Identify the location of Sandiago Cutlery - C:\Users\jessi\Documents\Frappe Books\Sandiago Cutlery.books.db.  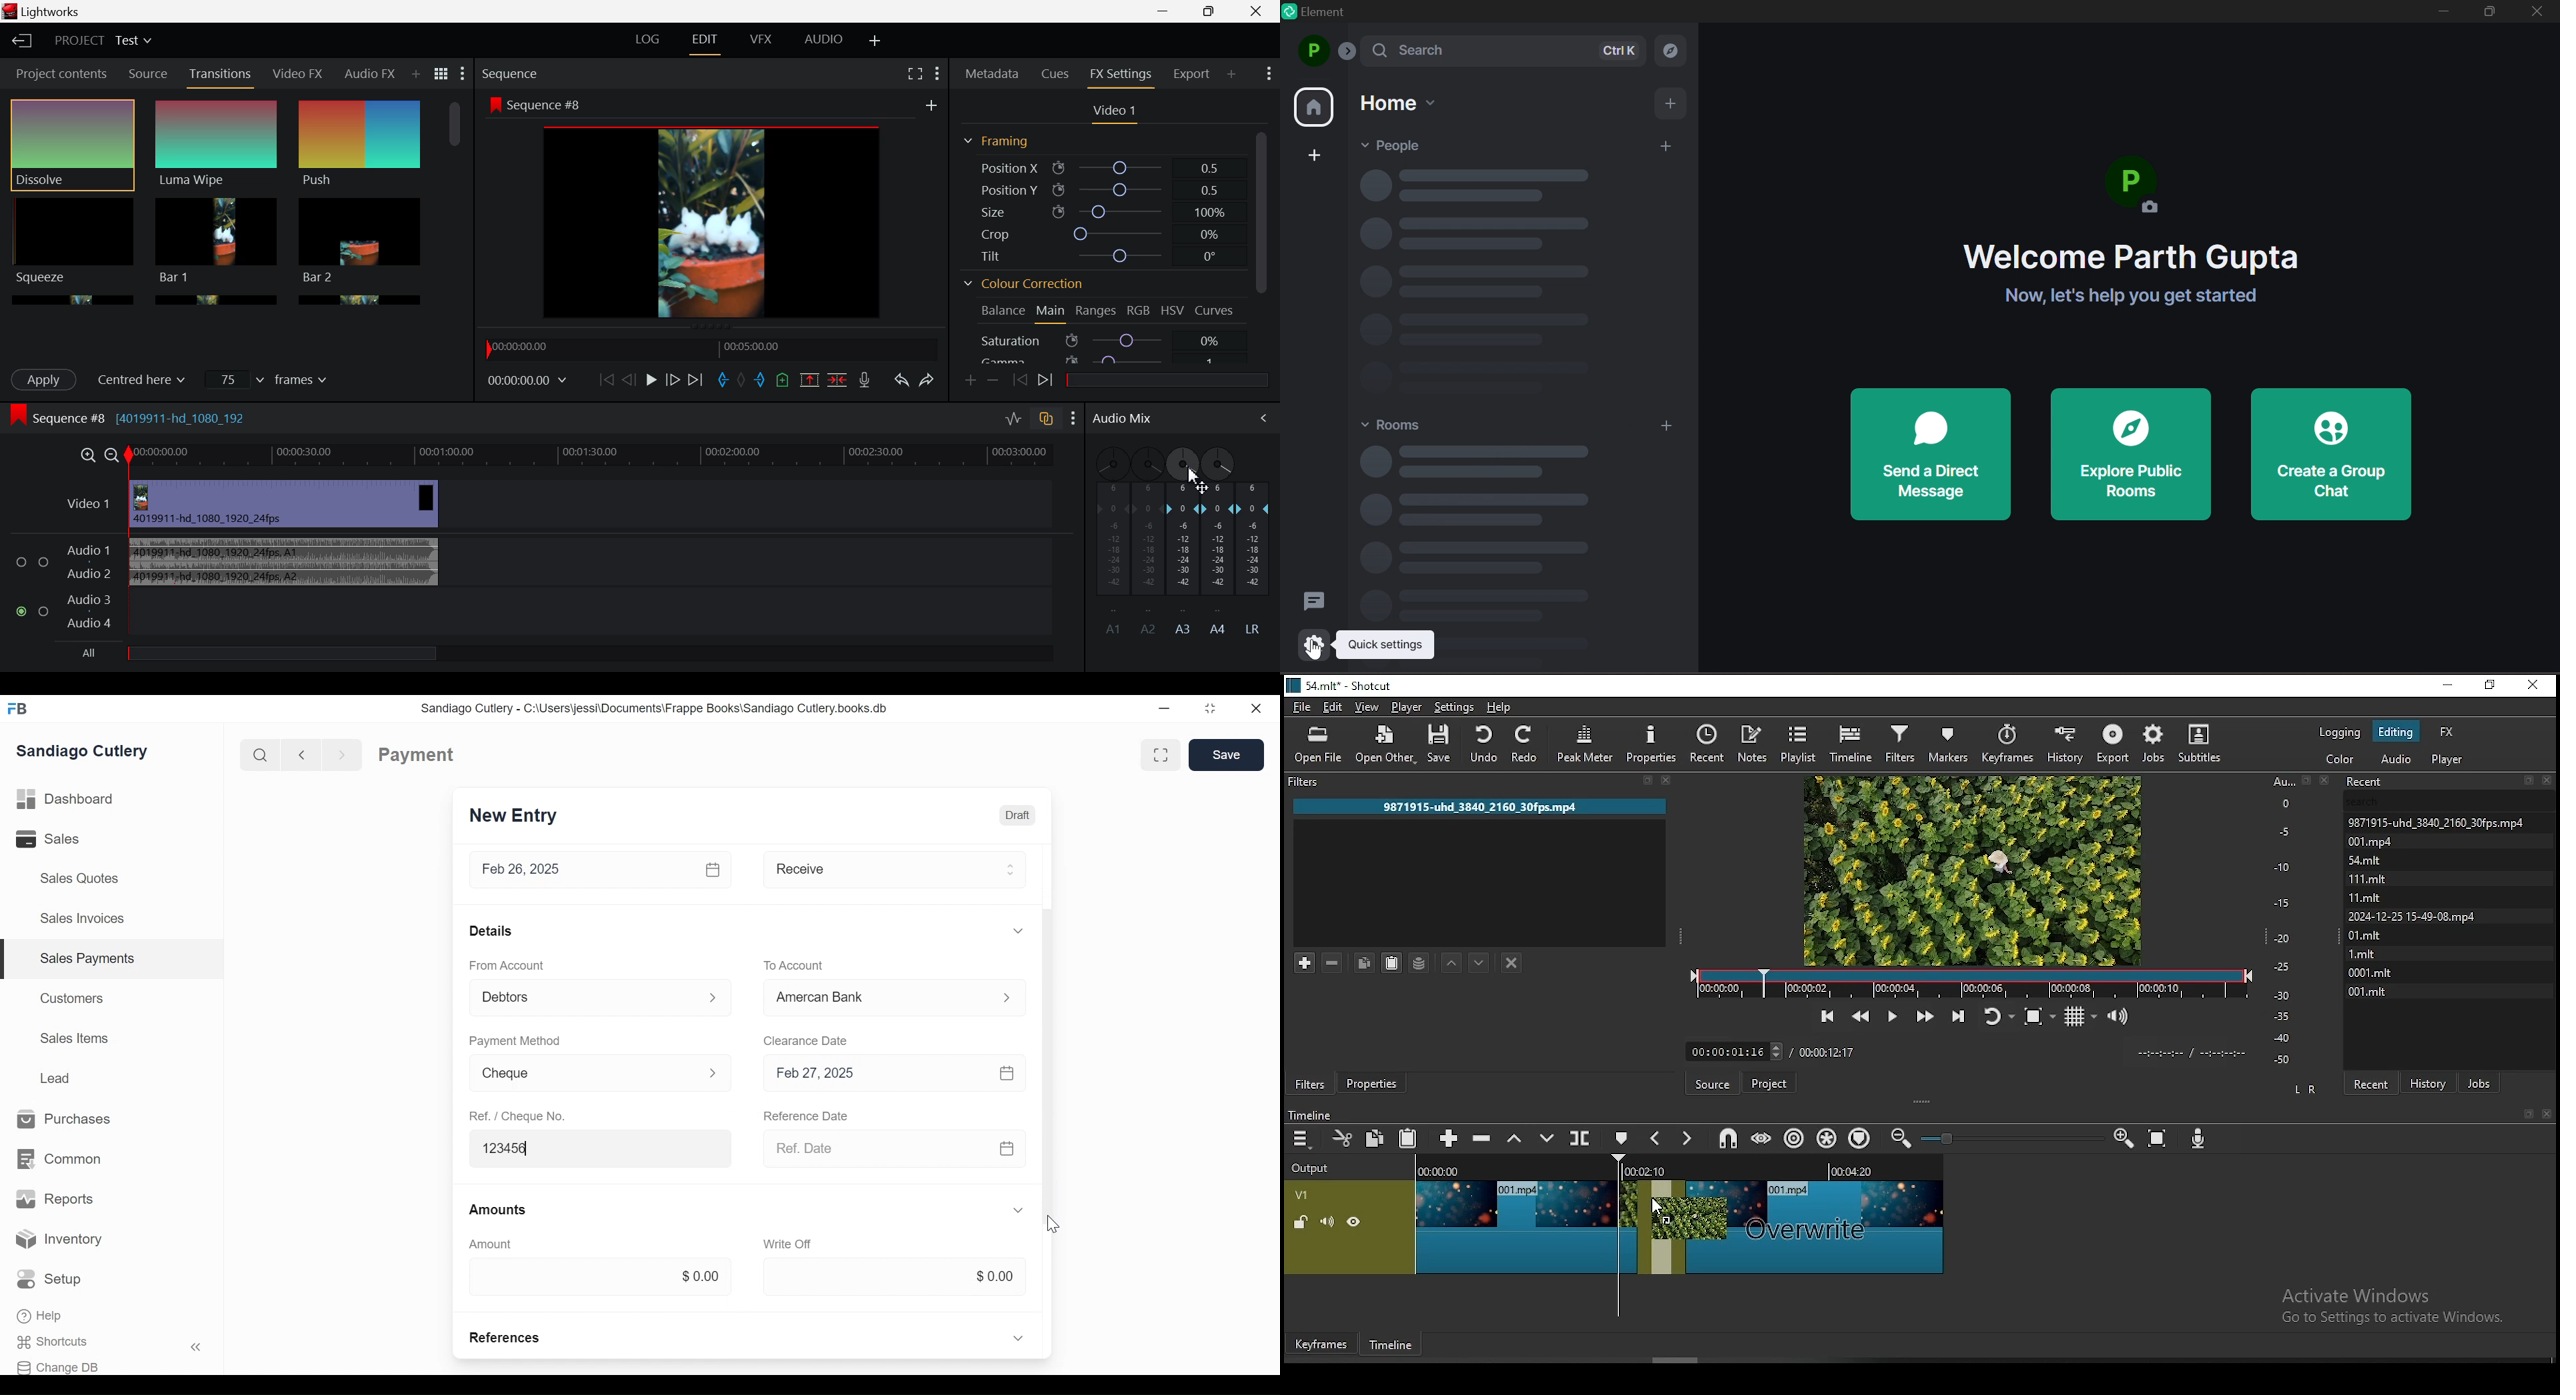
(654, 708).